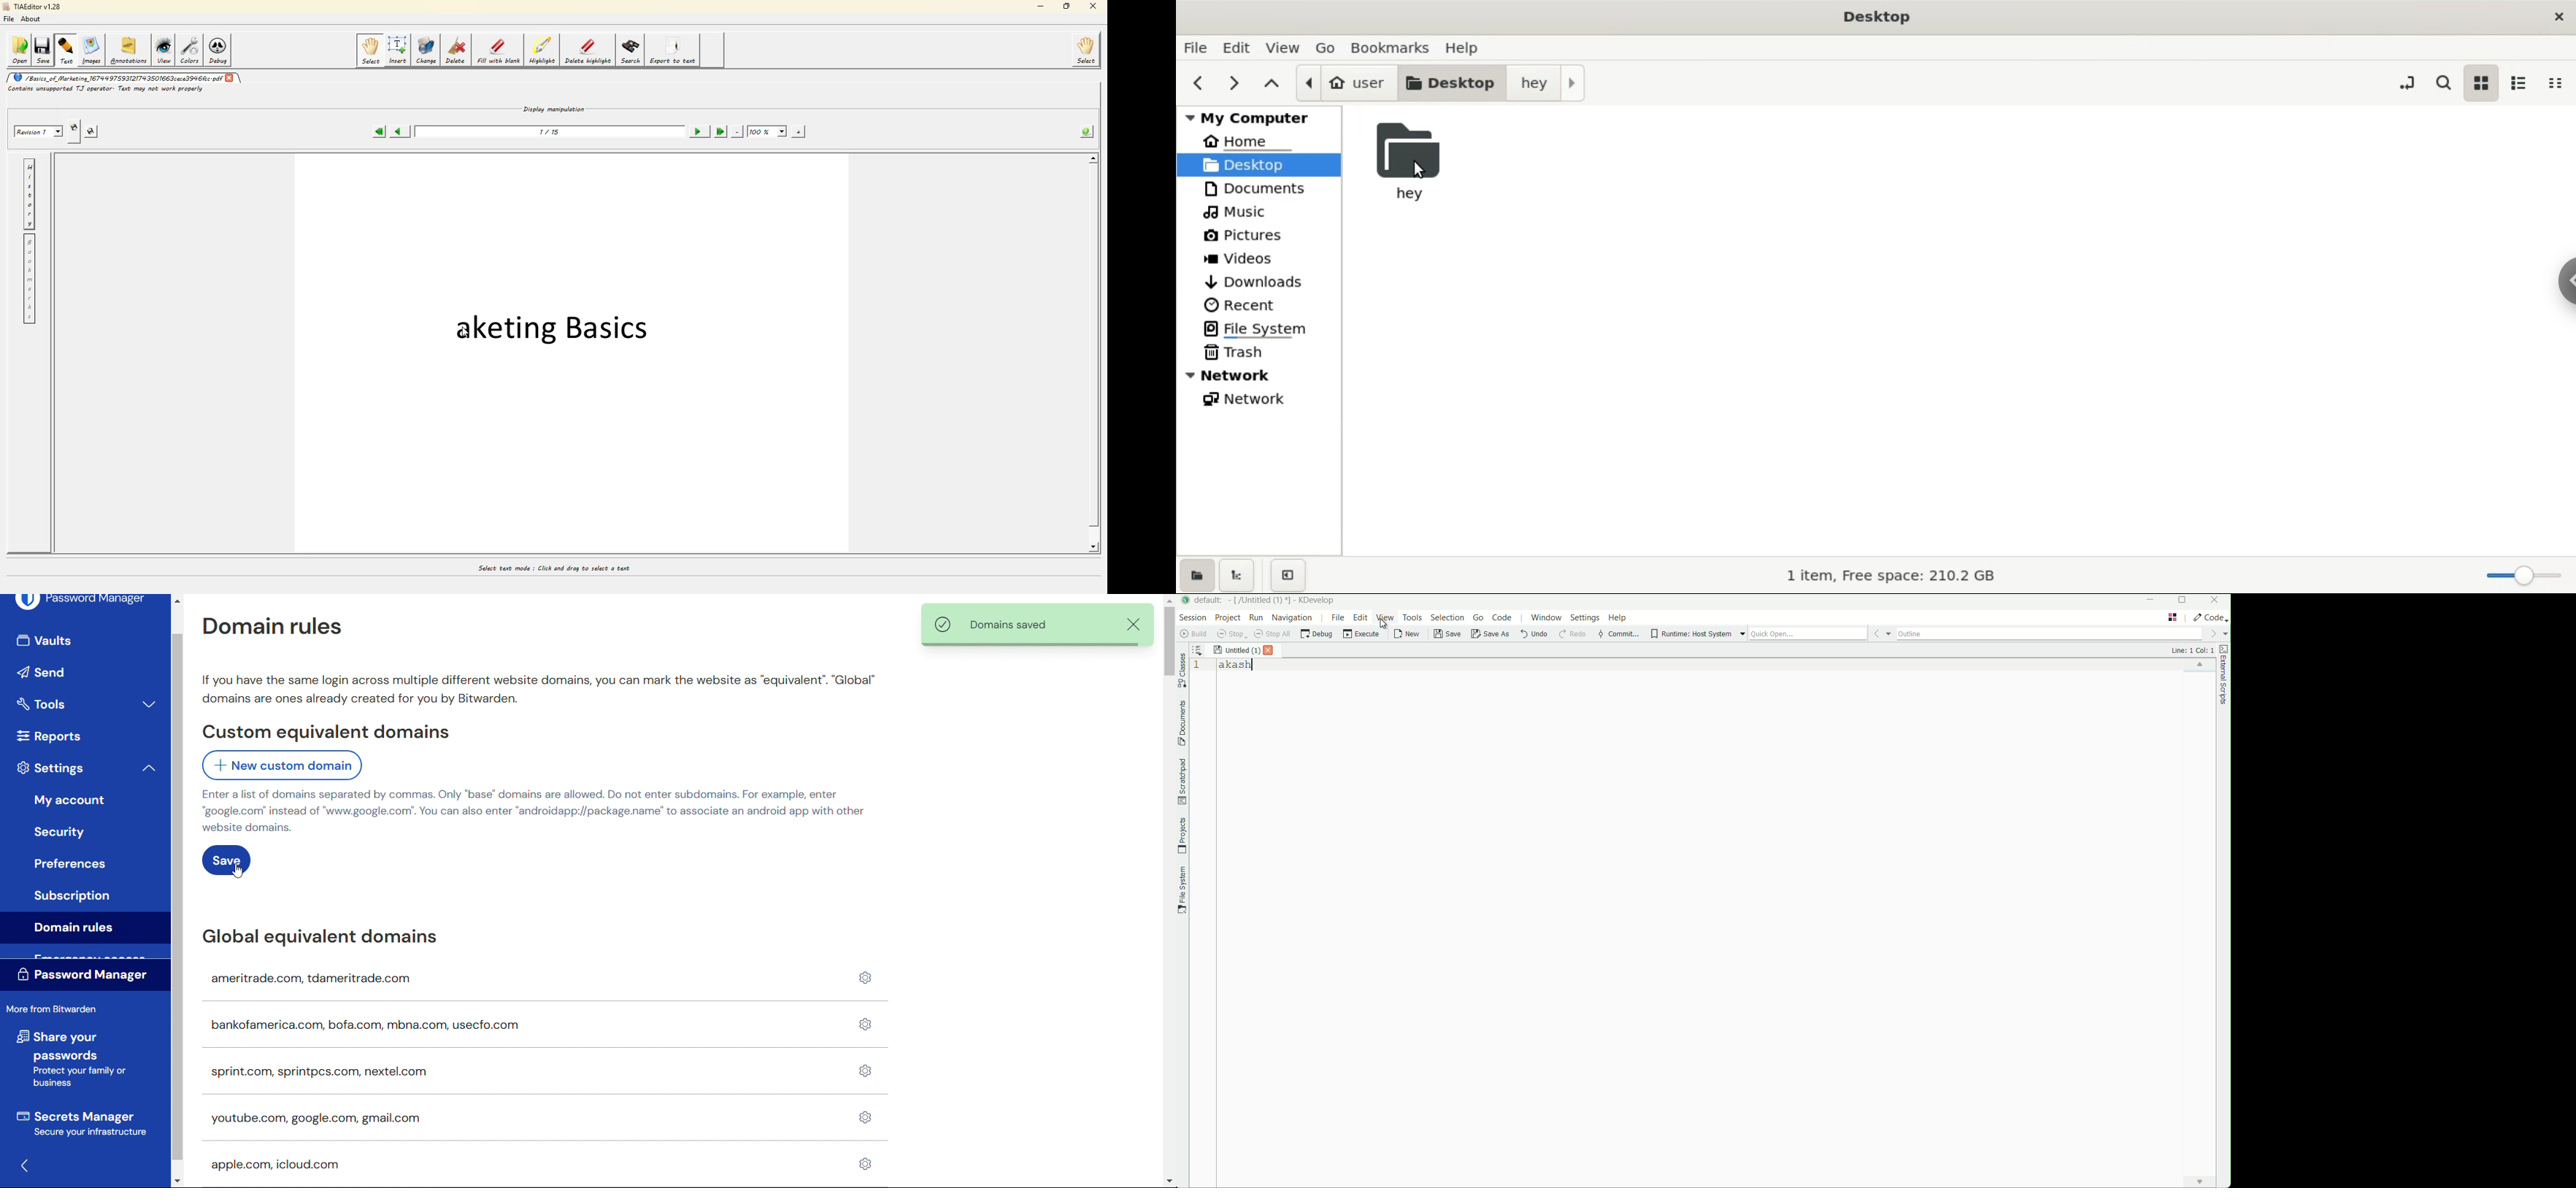  Describe the element at coordinates (319, 1073) in the screenshot. I see `sprint.com, sprintpcs.com, nextel.com` at that location.